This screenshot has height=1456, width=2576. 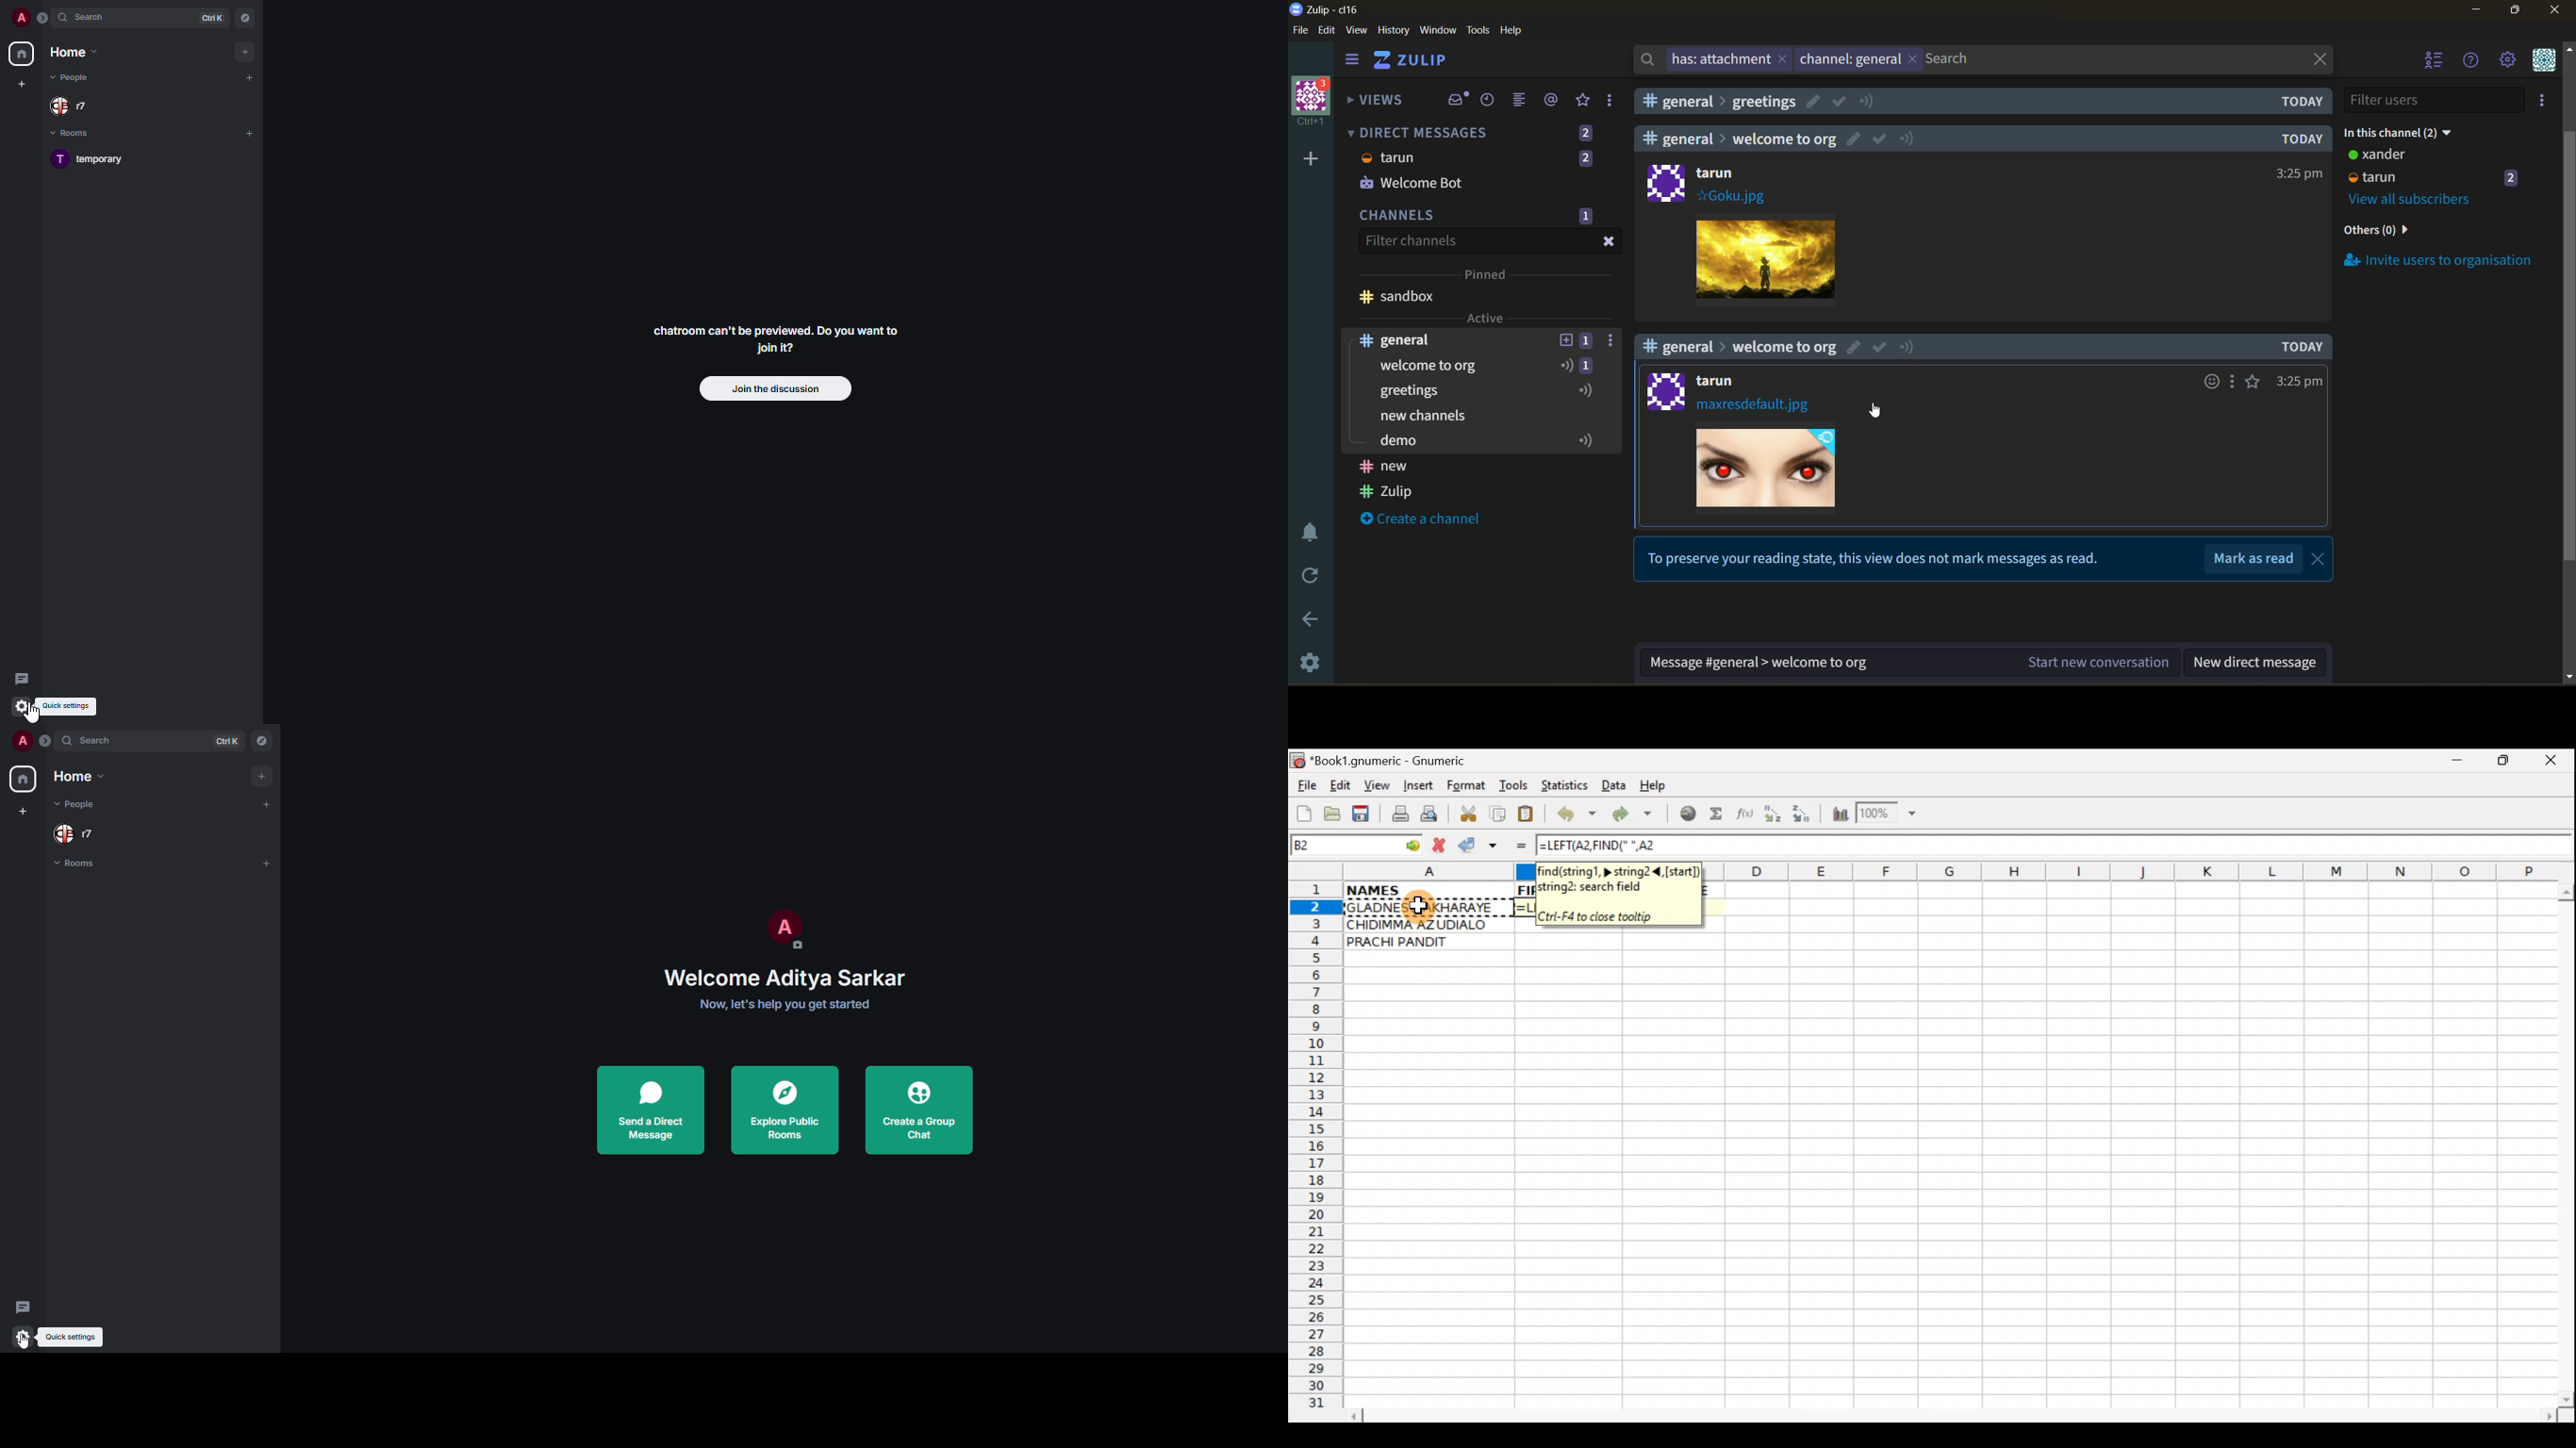 I want to click on Zulip-cl16, so click(x=1328, y=9).